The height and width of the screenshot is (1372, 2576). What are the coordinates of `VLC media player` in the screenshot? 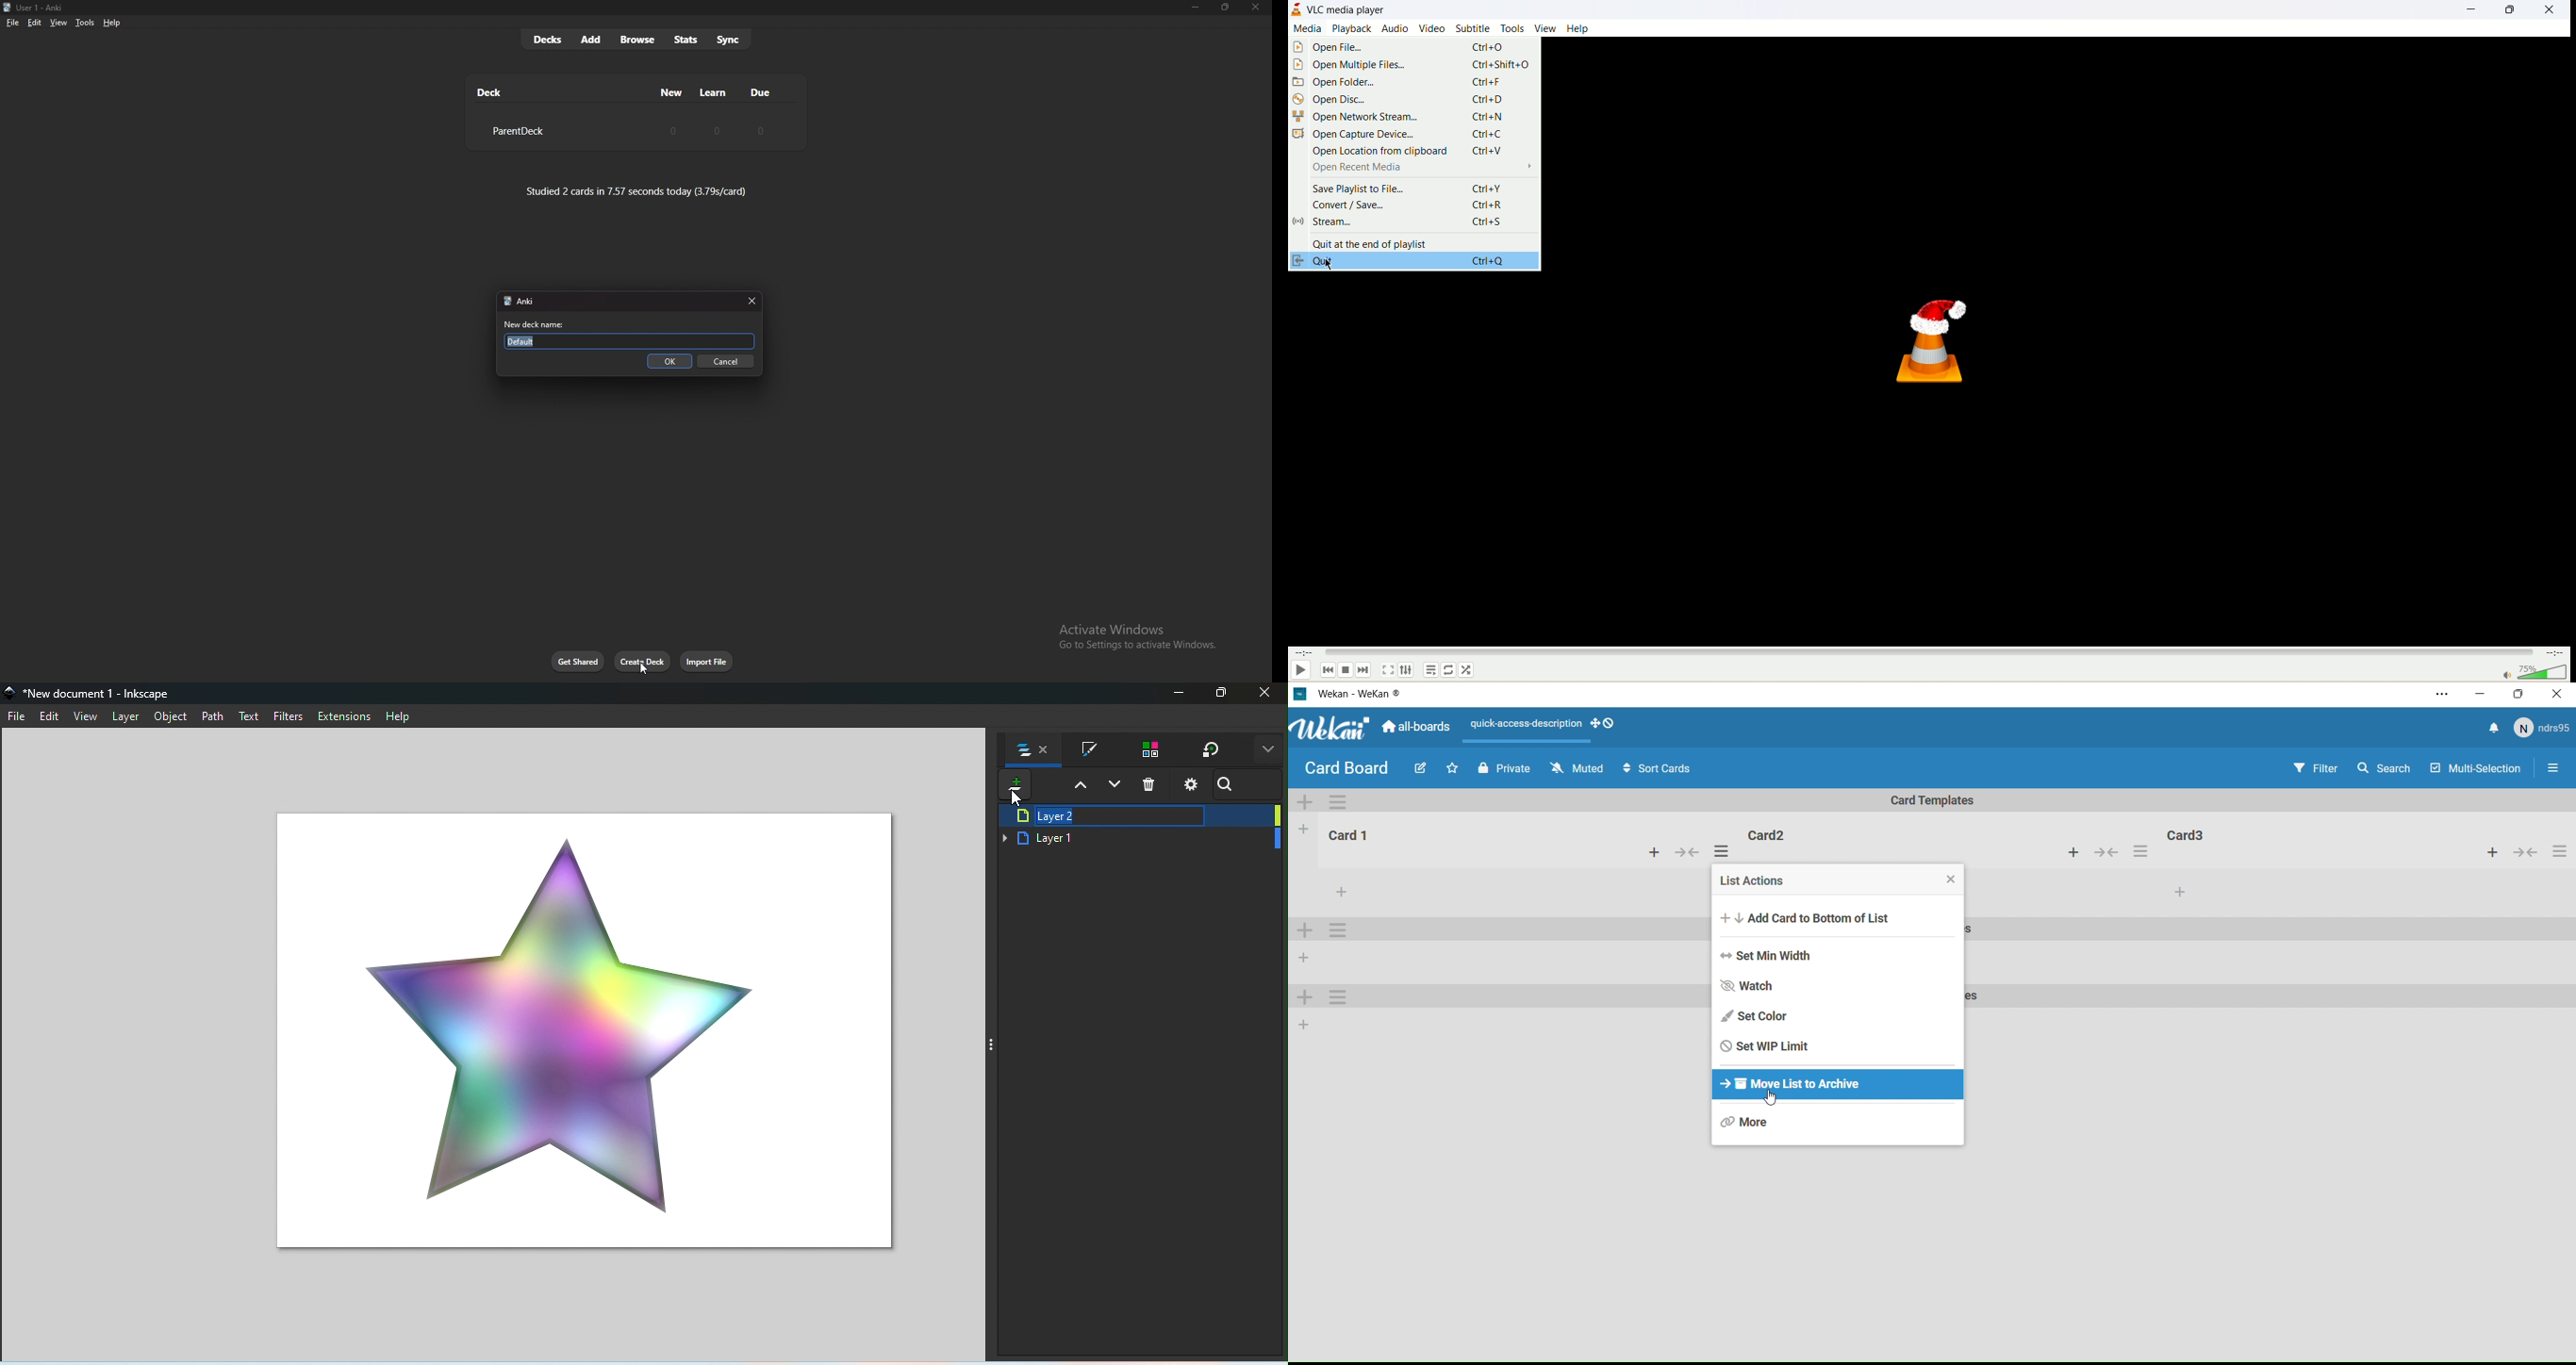 It's located at (1347, 9).